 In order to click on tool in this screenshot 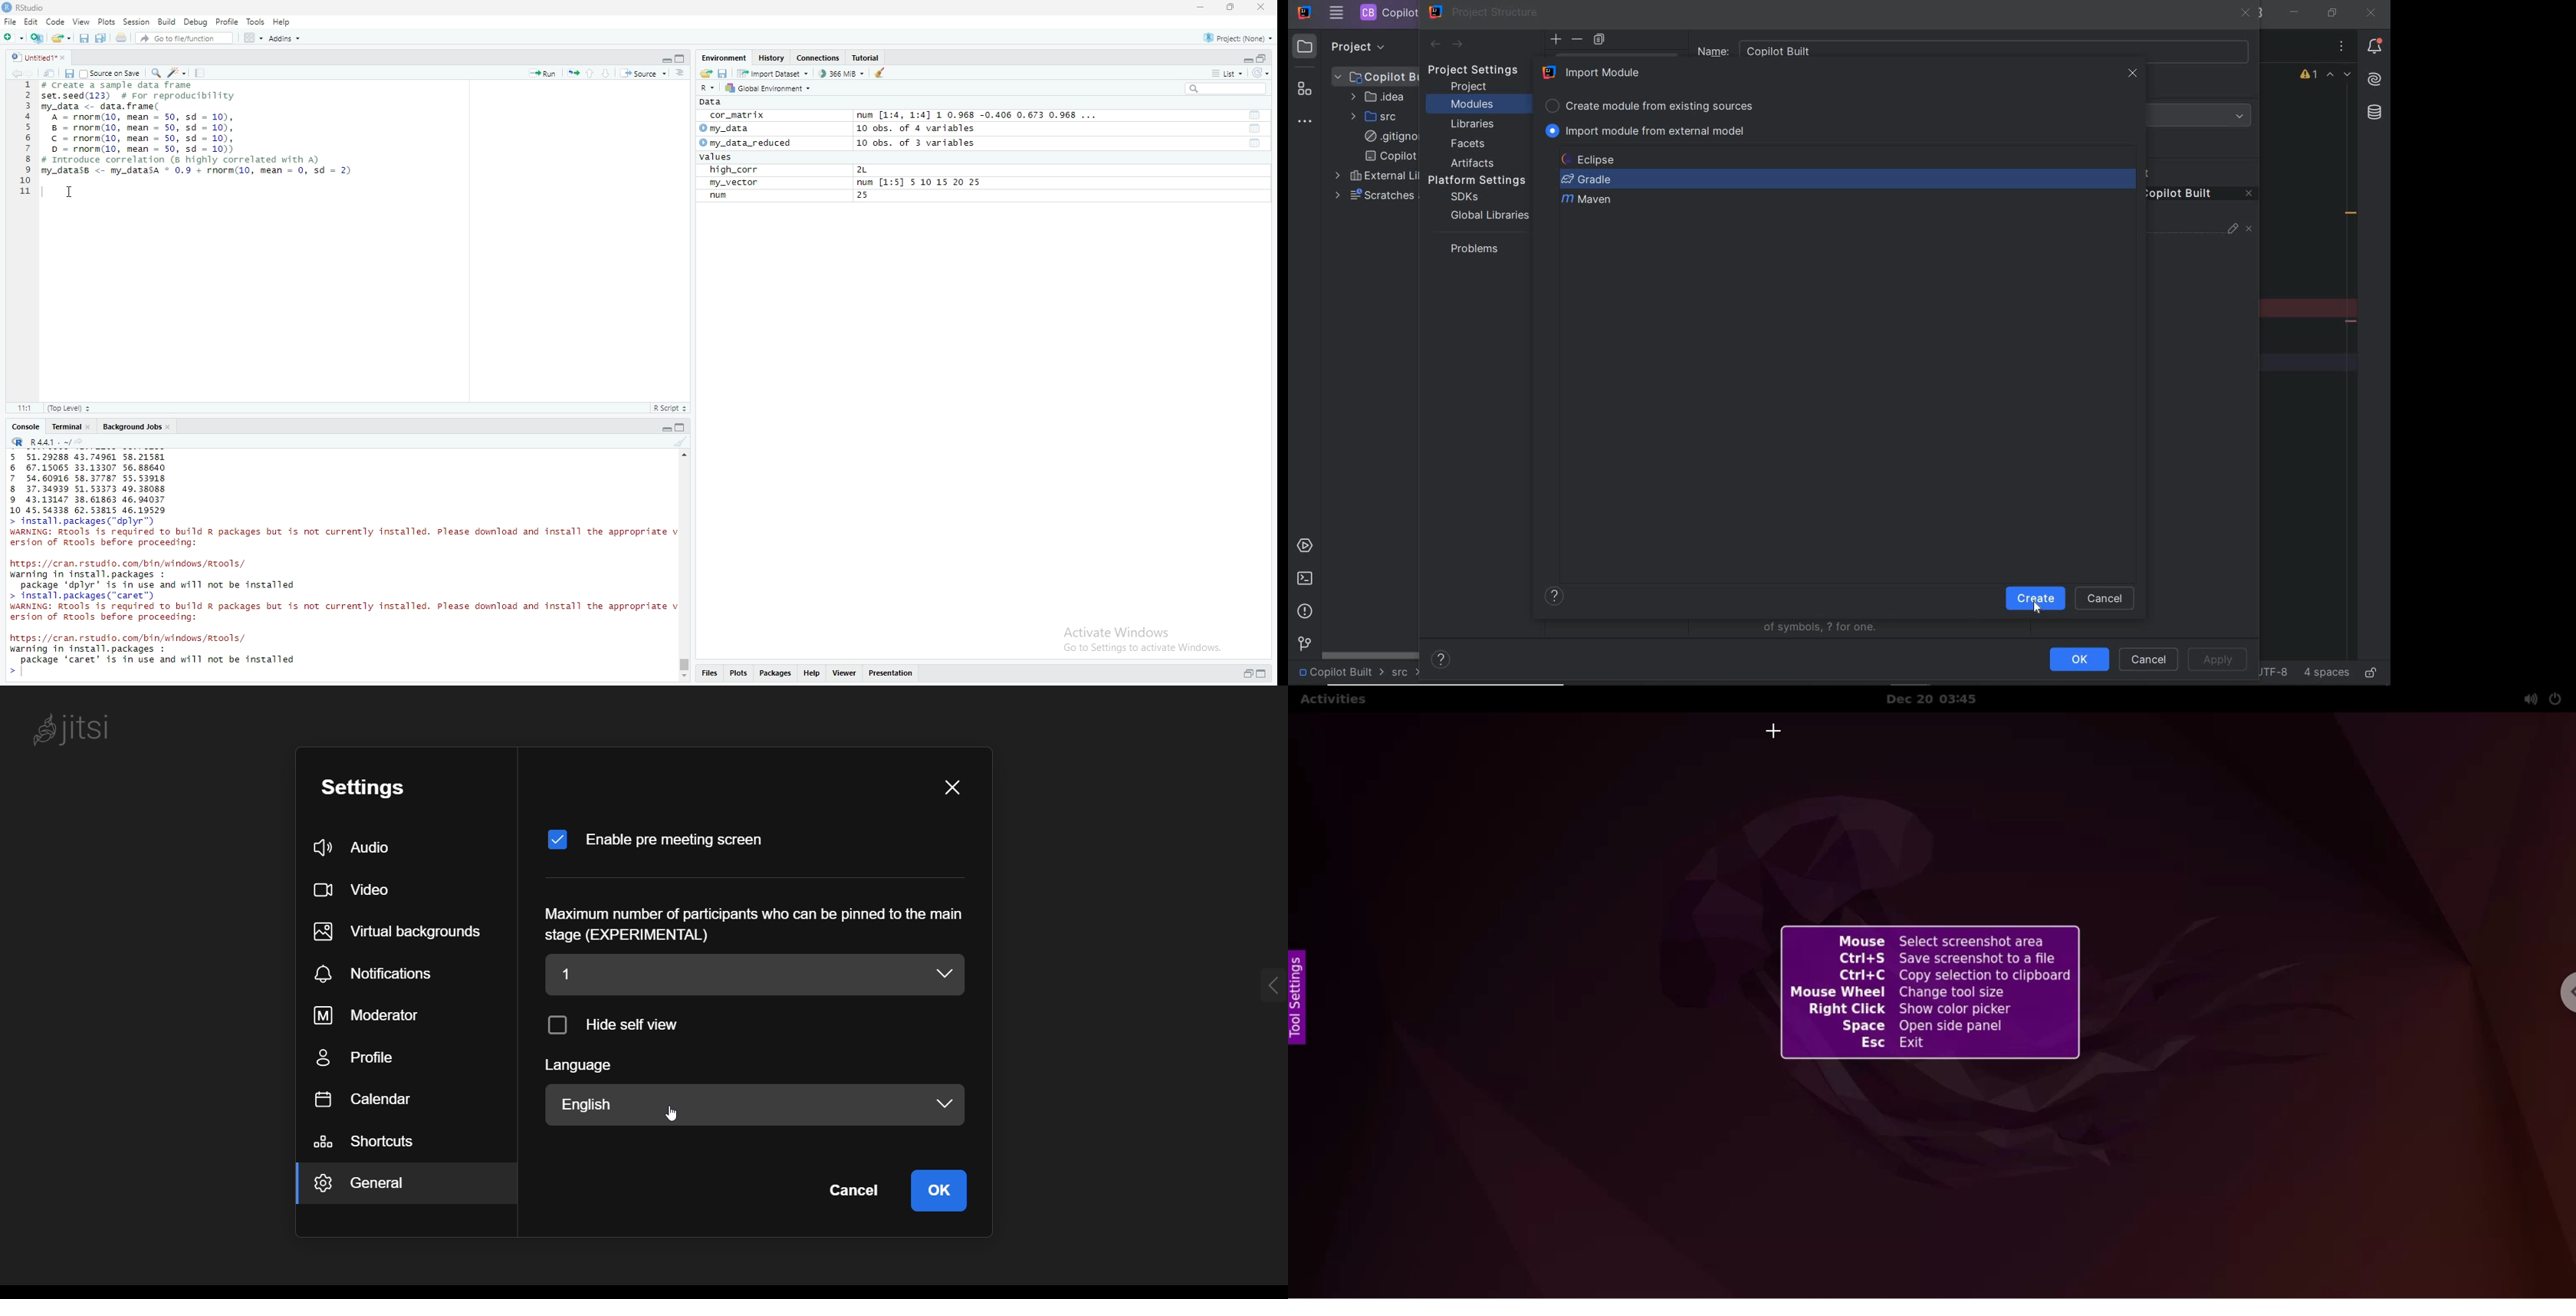, I will do `click(1256, 114)`.